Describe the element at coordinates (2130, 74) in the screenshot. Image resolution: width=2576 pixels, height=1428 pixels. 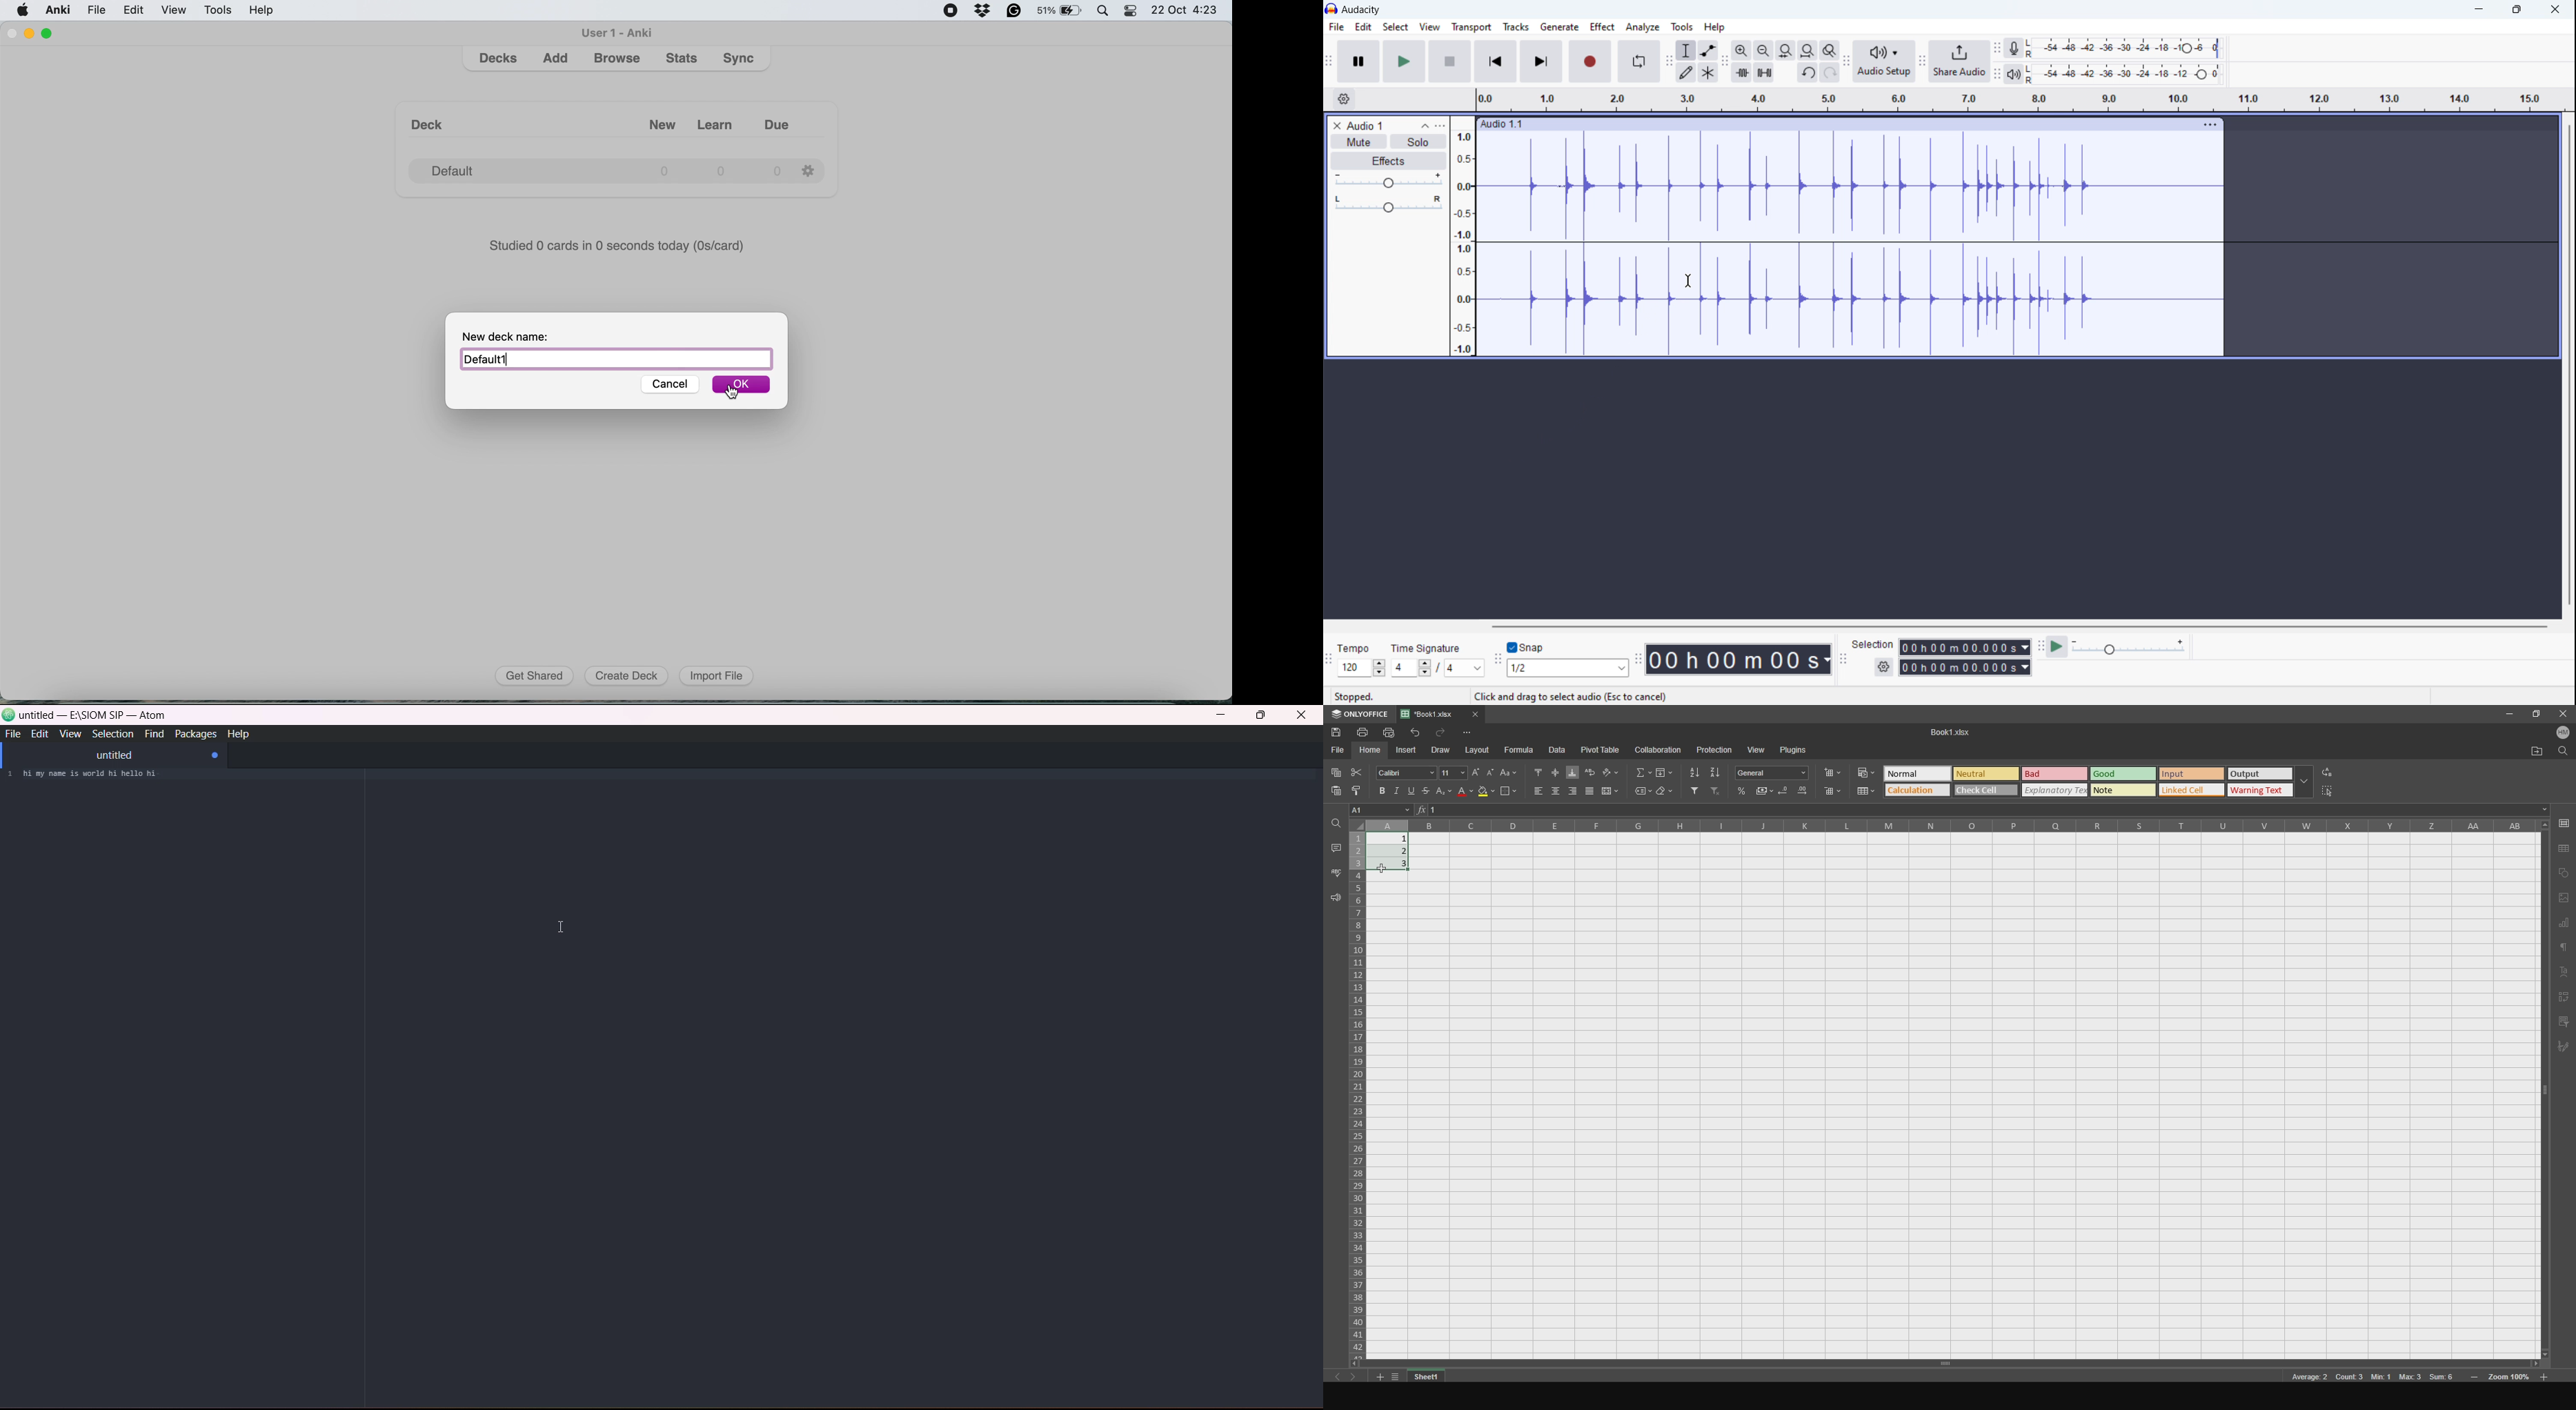
I see `playback level` at that location.